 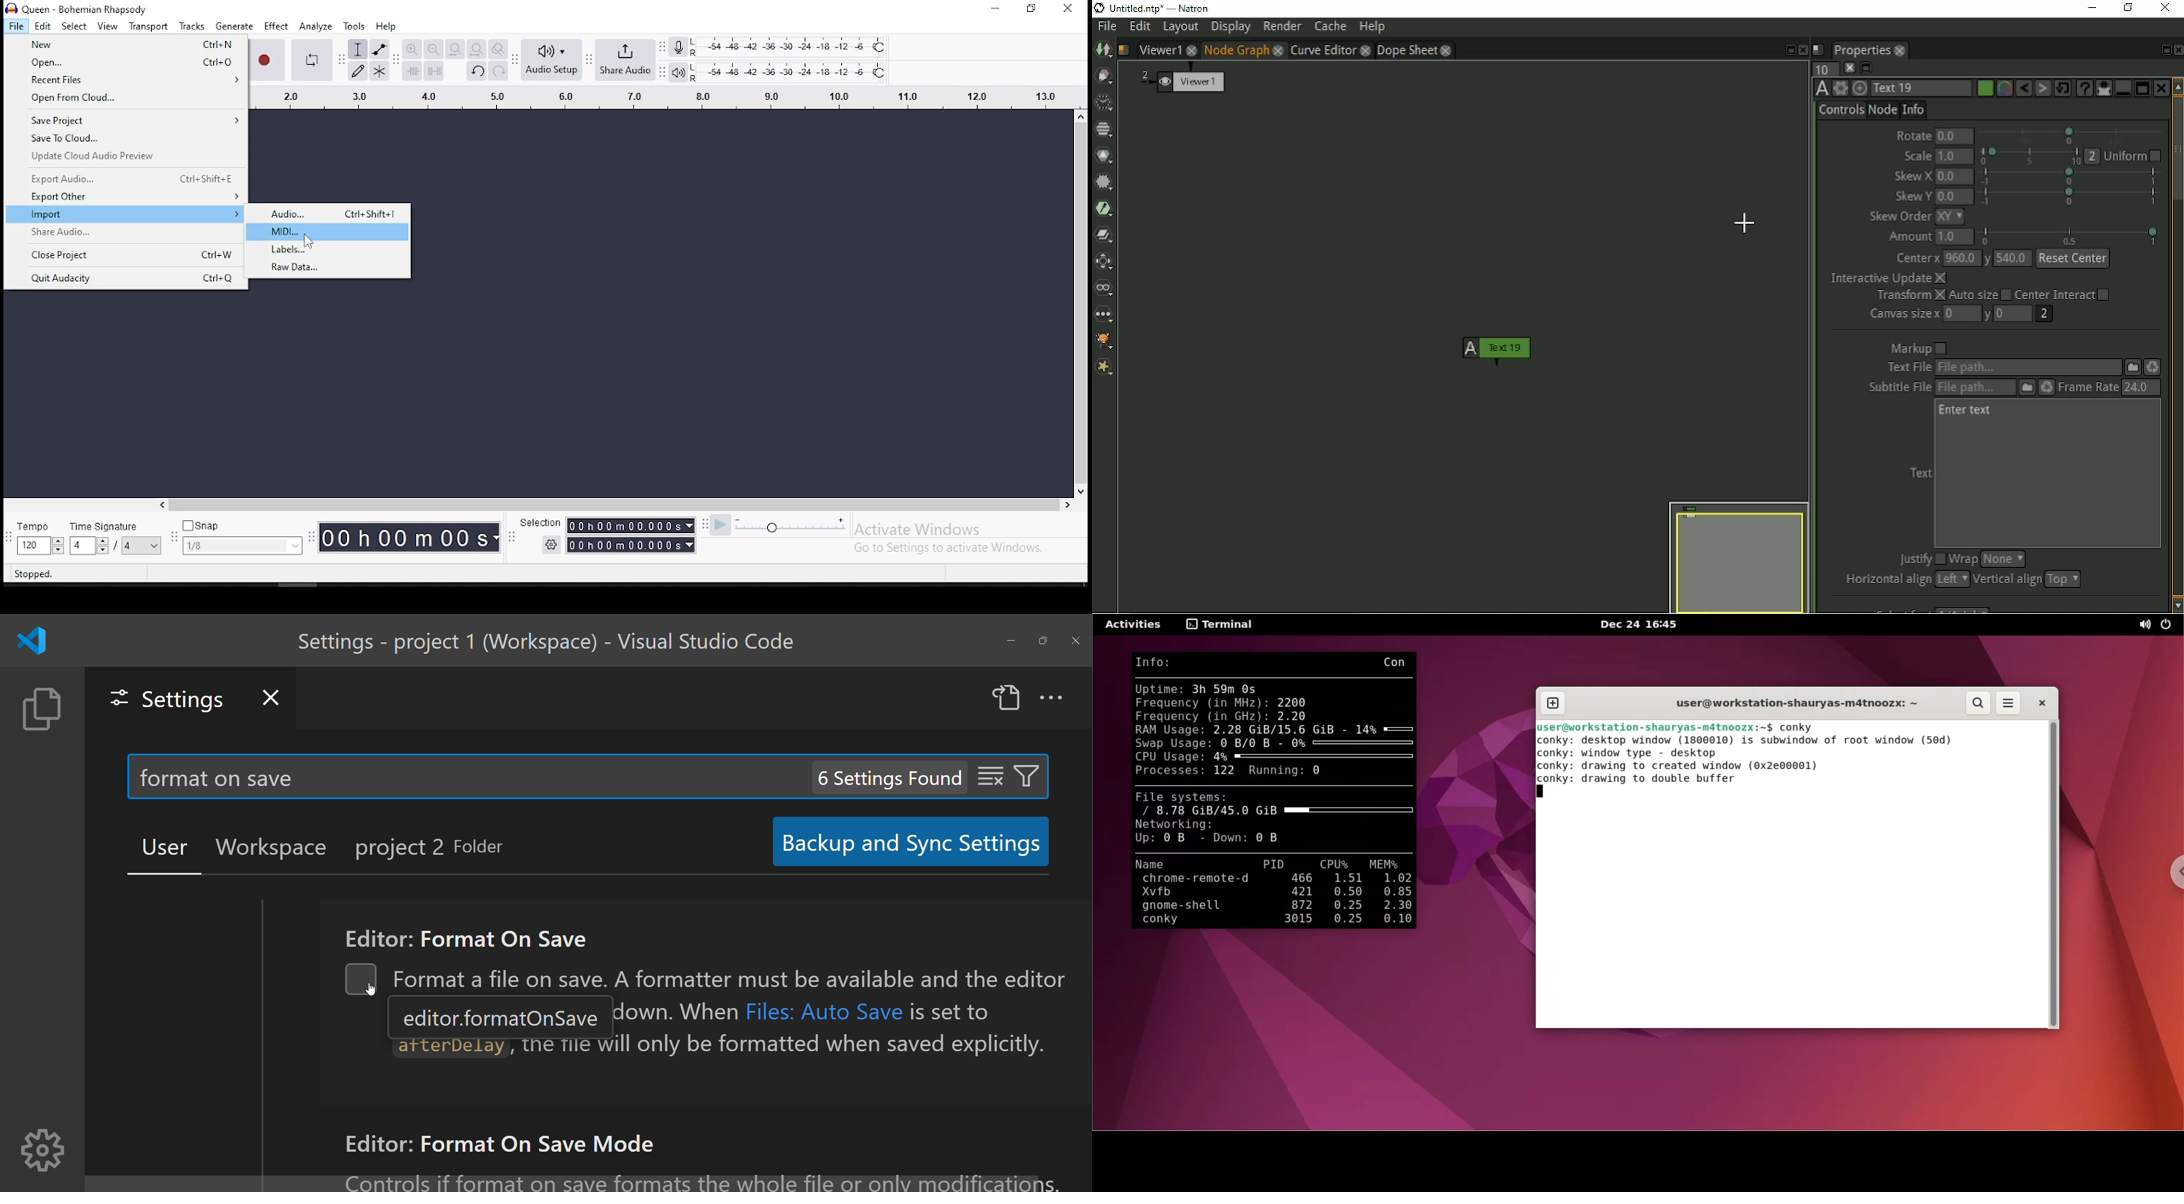 I want to click on minimize, so click(x=993, y=9).